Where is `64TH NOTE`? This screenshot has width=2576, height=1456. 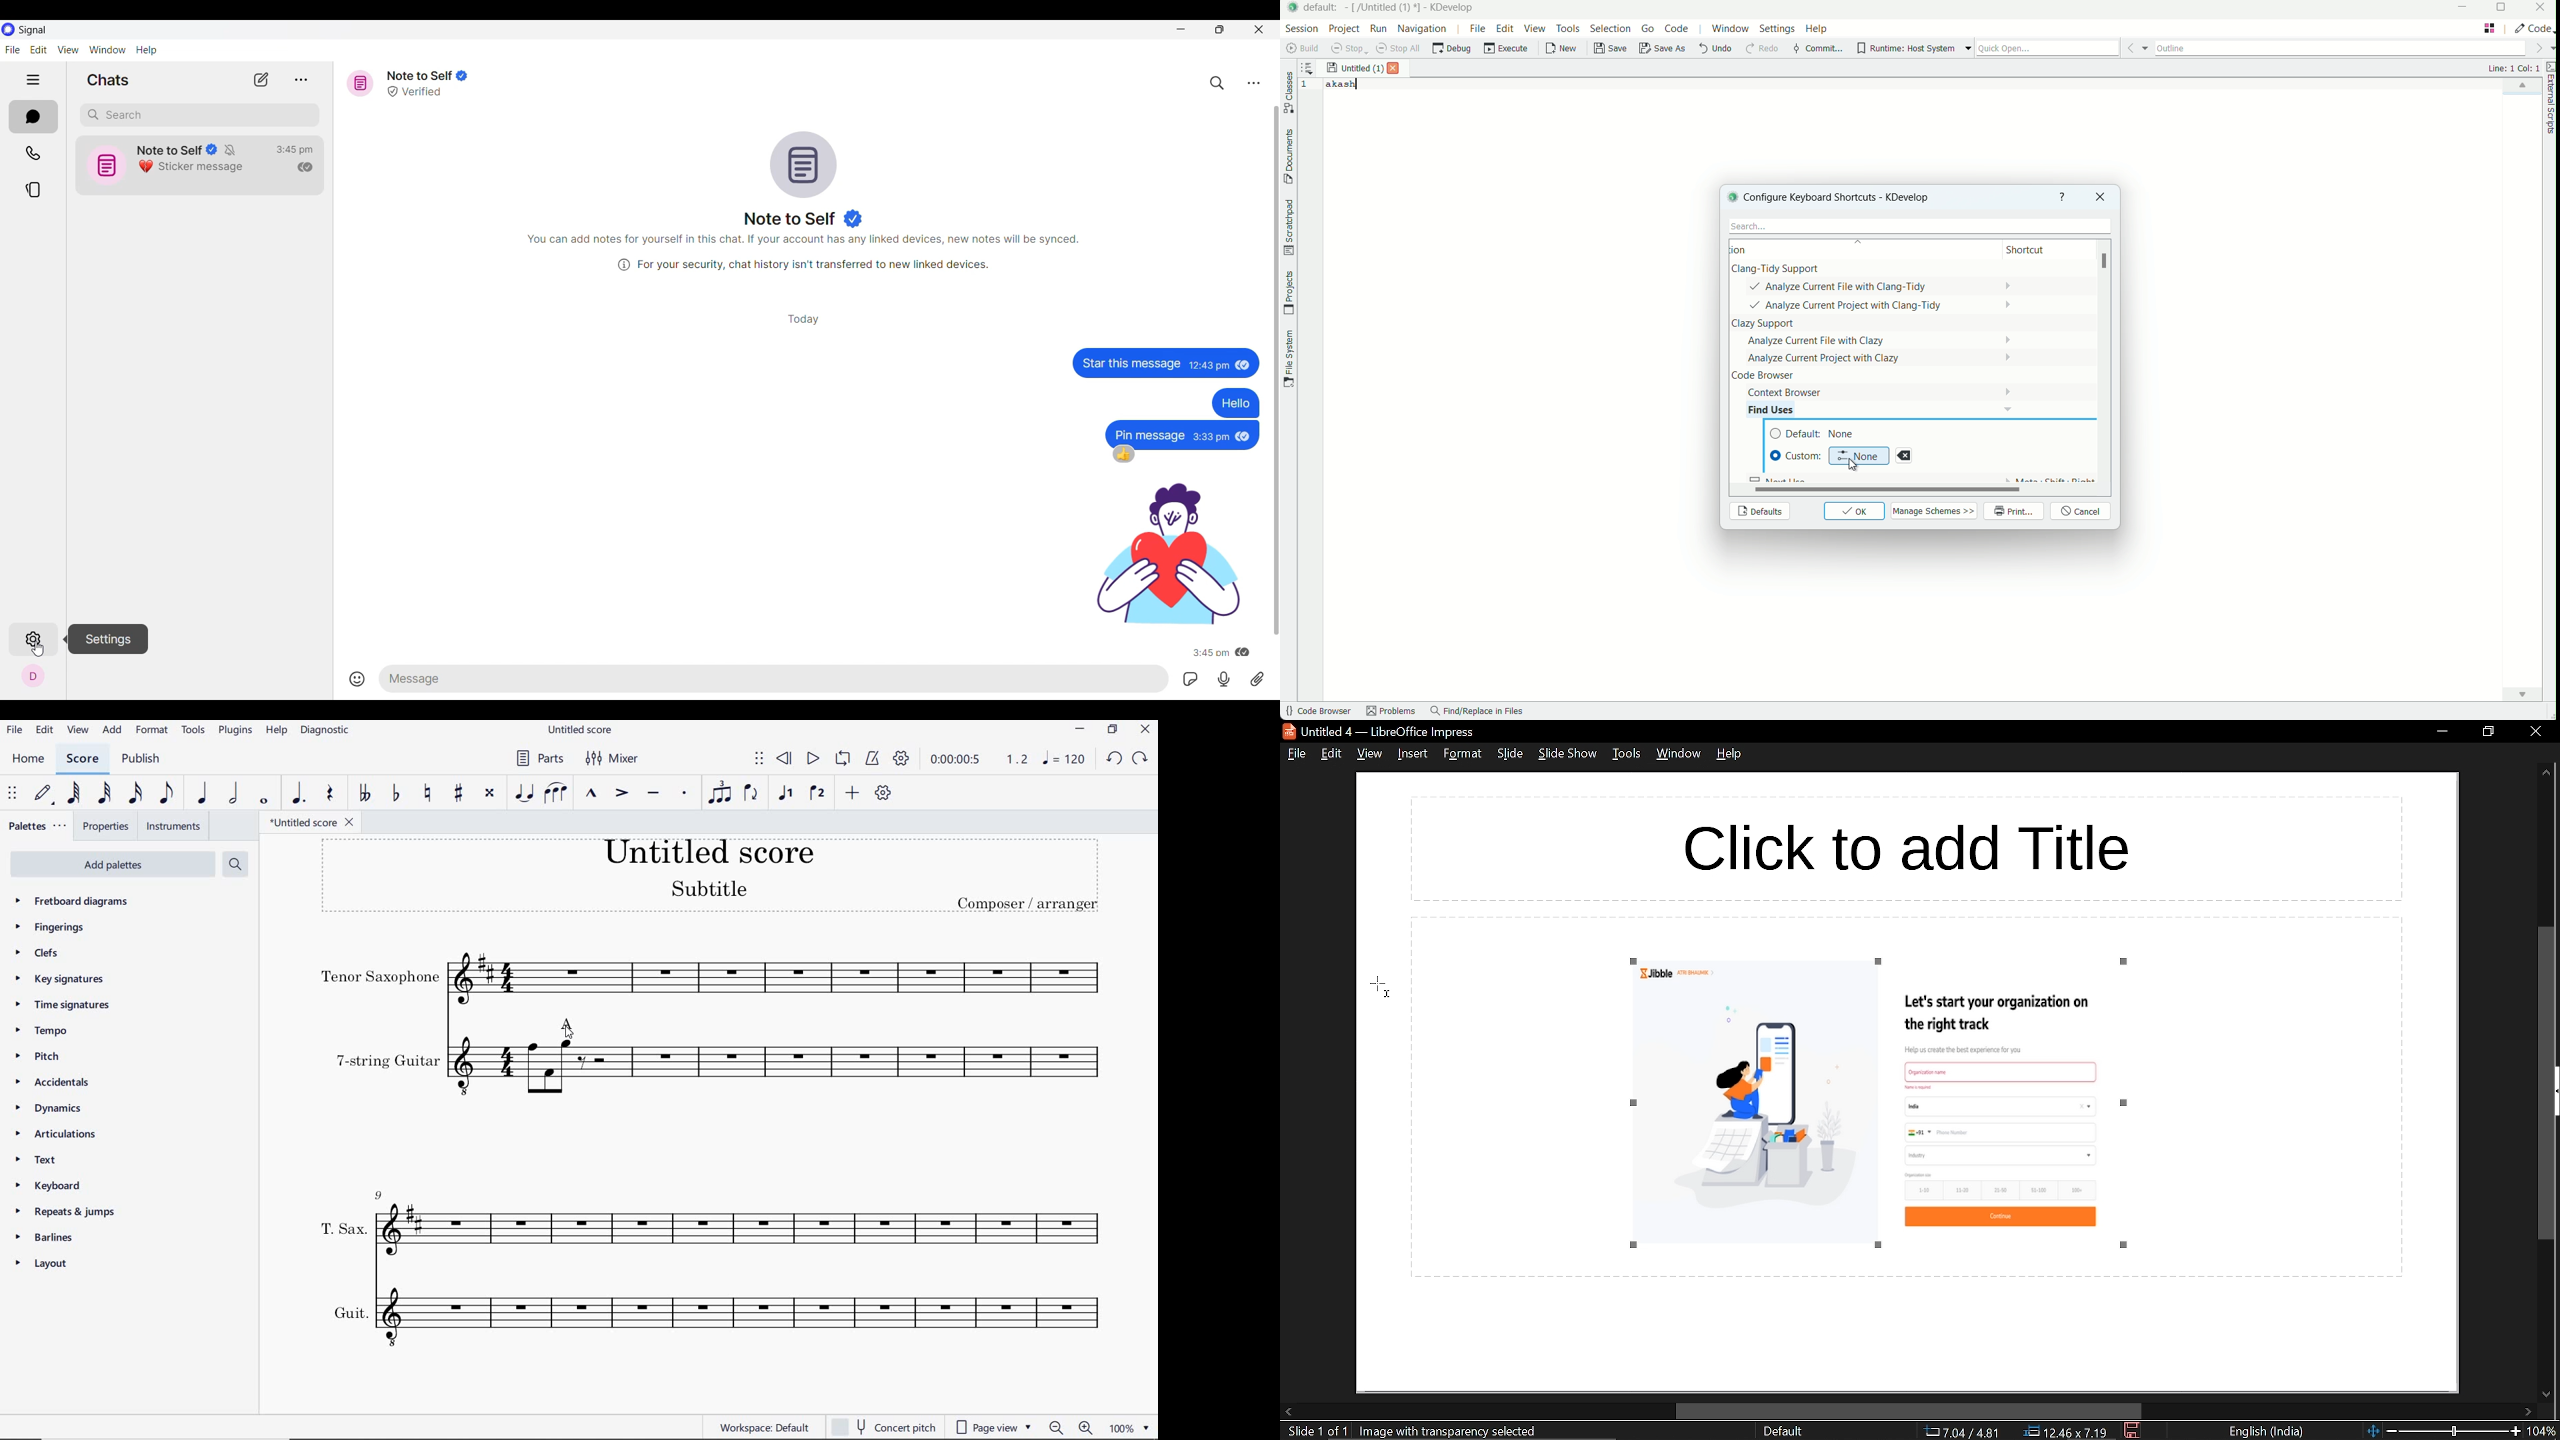
64TH NOTE is located at coordinates (74, 794).